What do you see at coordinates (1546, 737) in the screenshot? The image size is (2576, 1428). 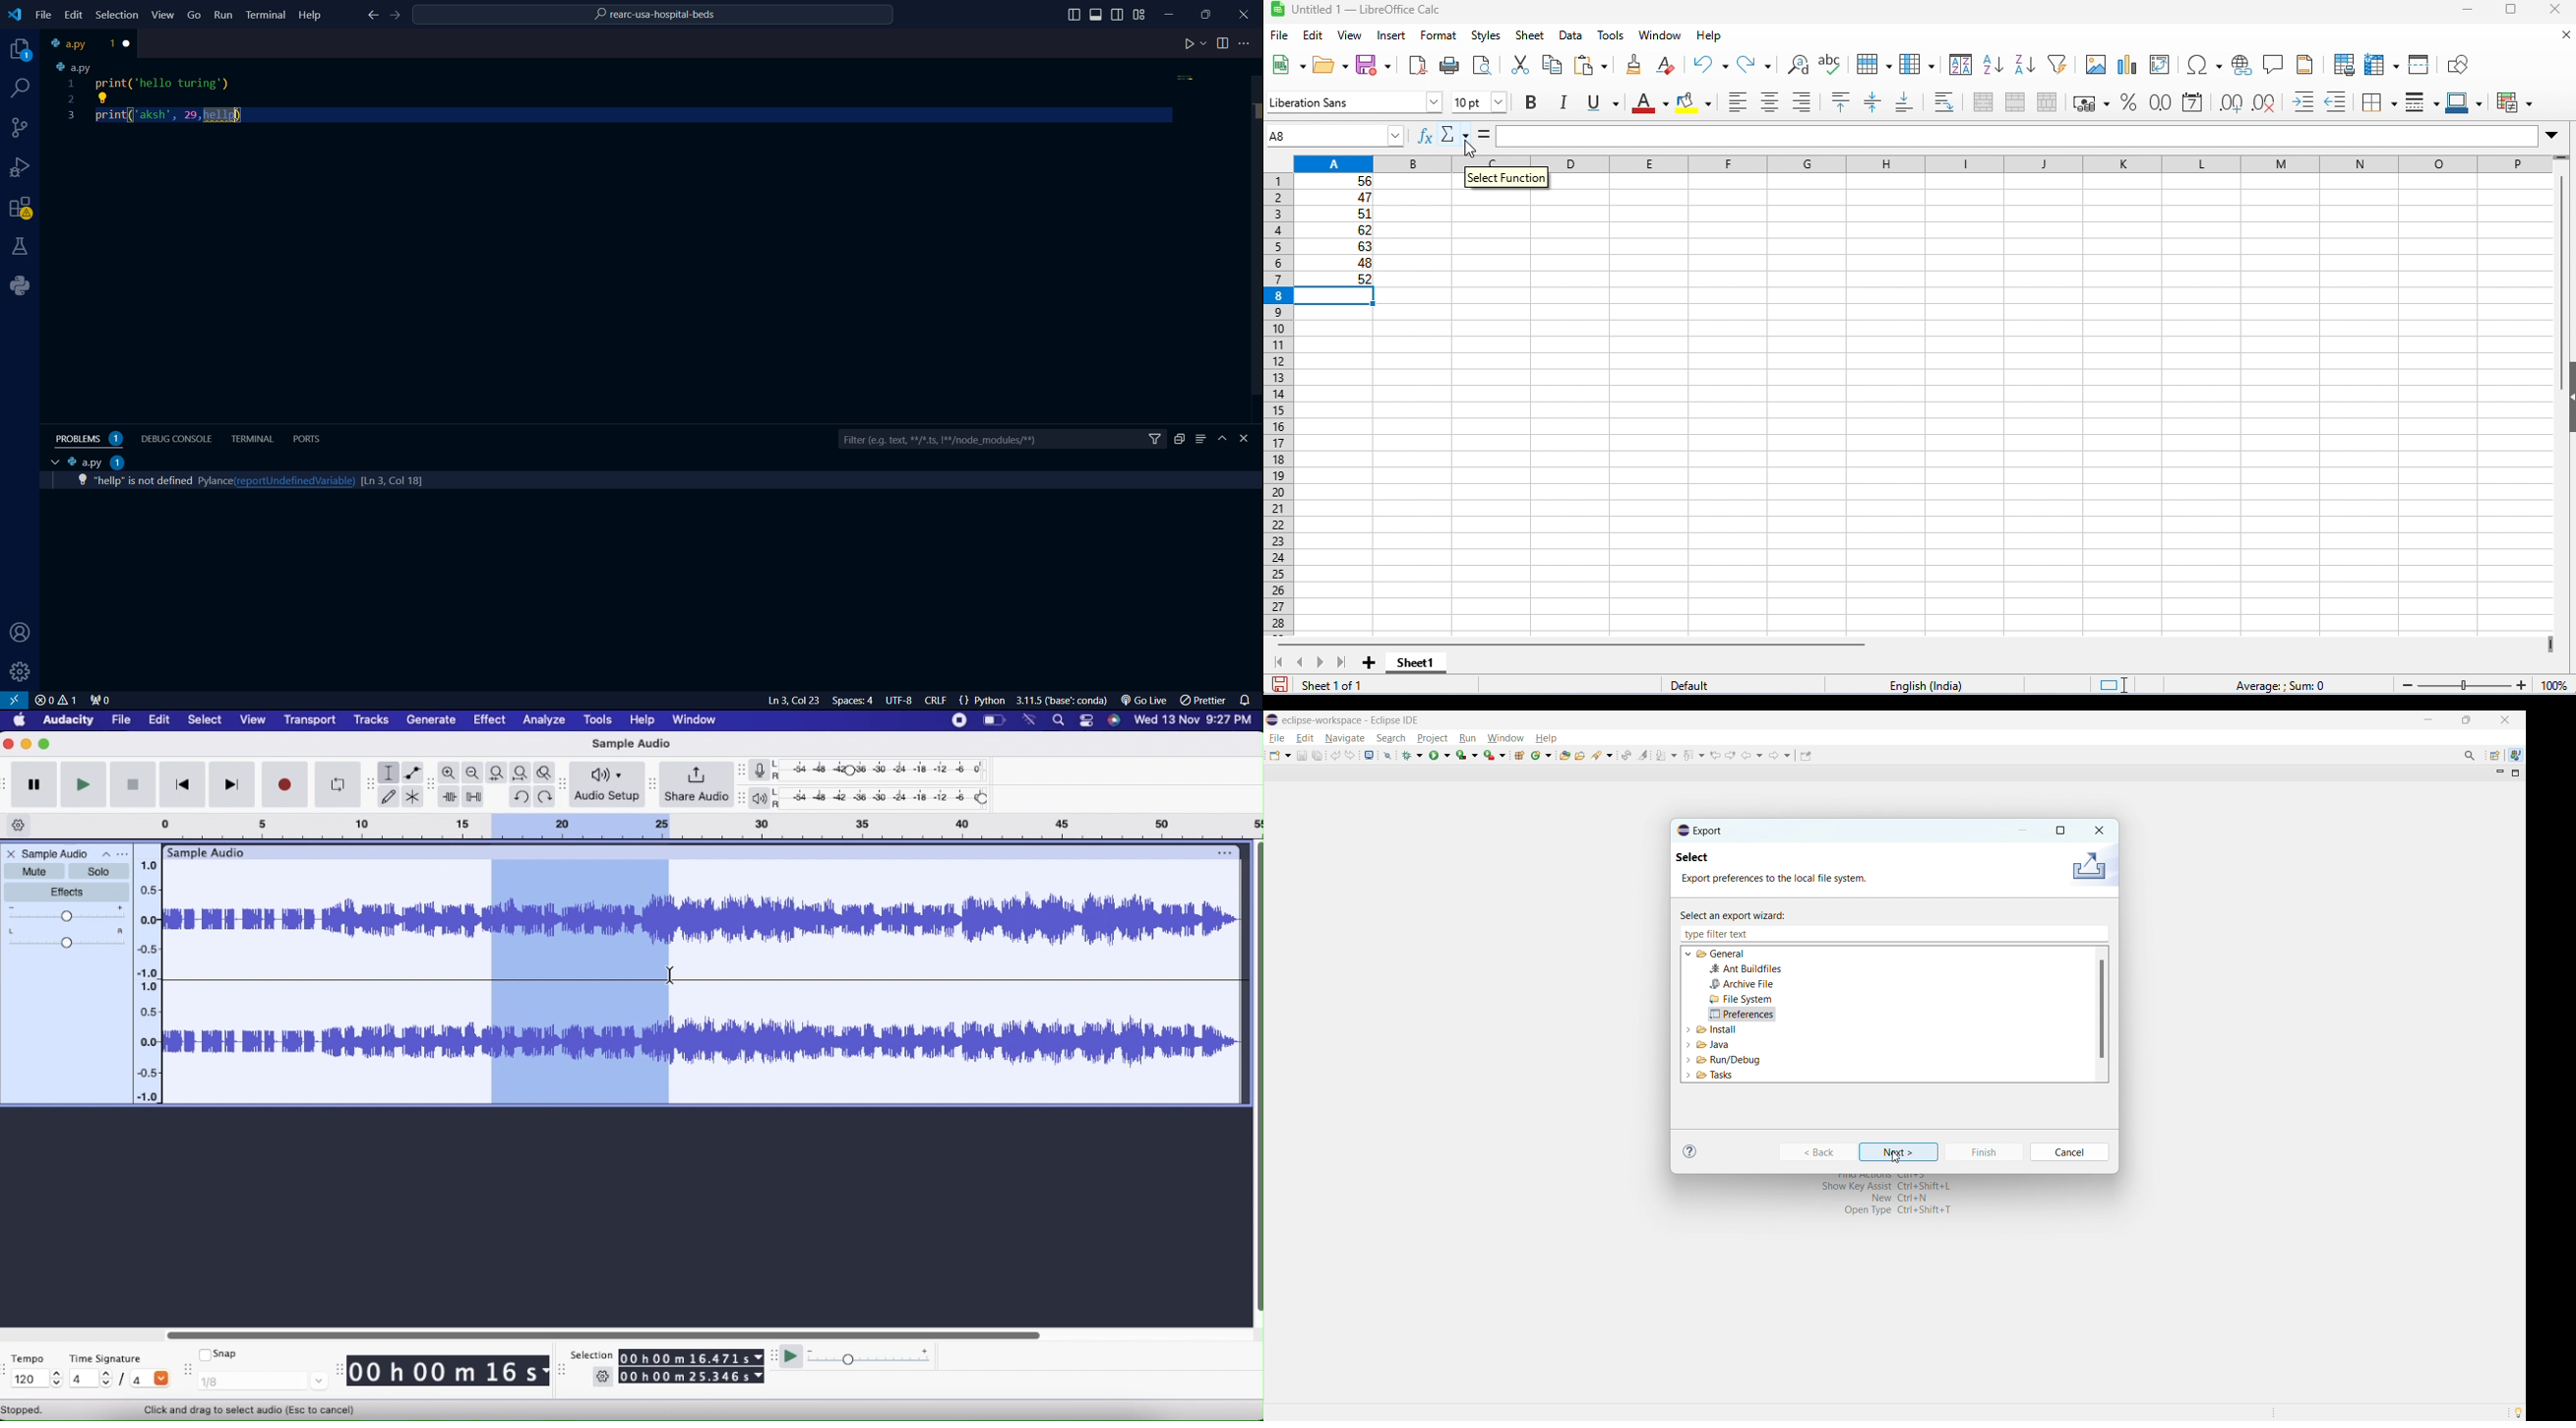 I see `help` at bounding box center [1546, 737].